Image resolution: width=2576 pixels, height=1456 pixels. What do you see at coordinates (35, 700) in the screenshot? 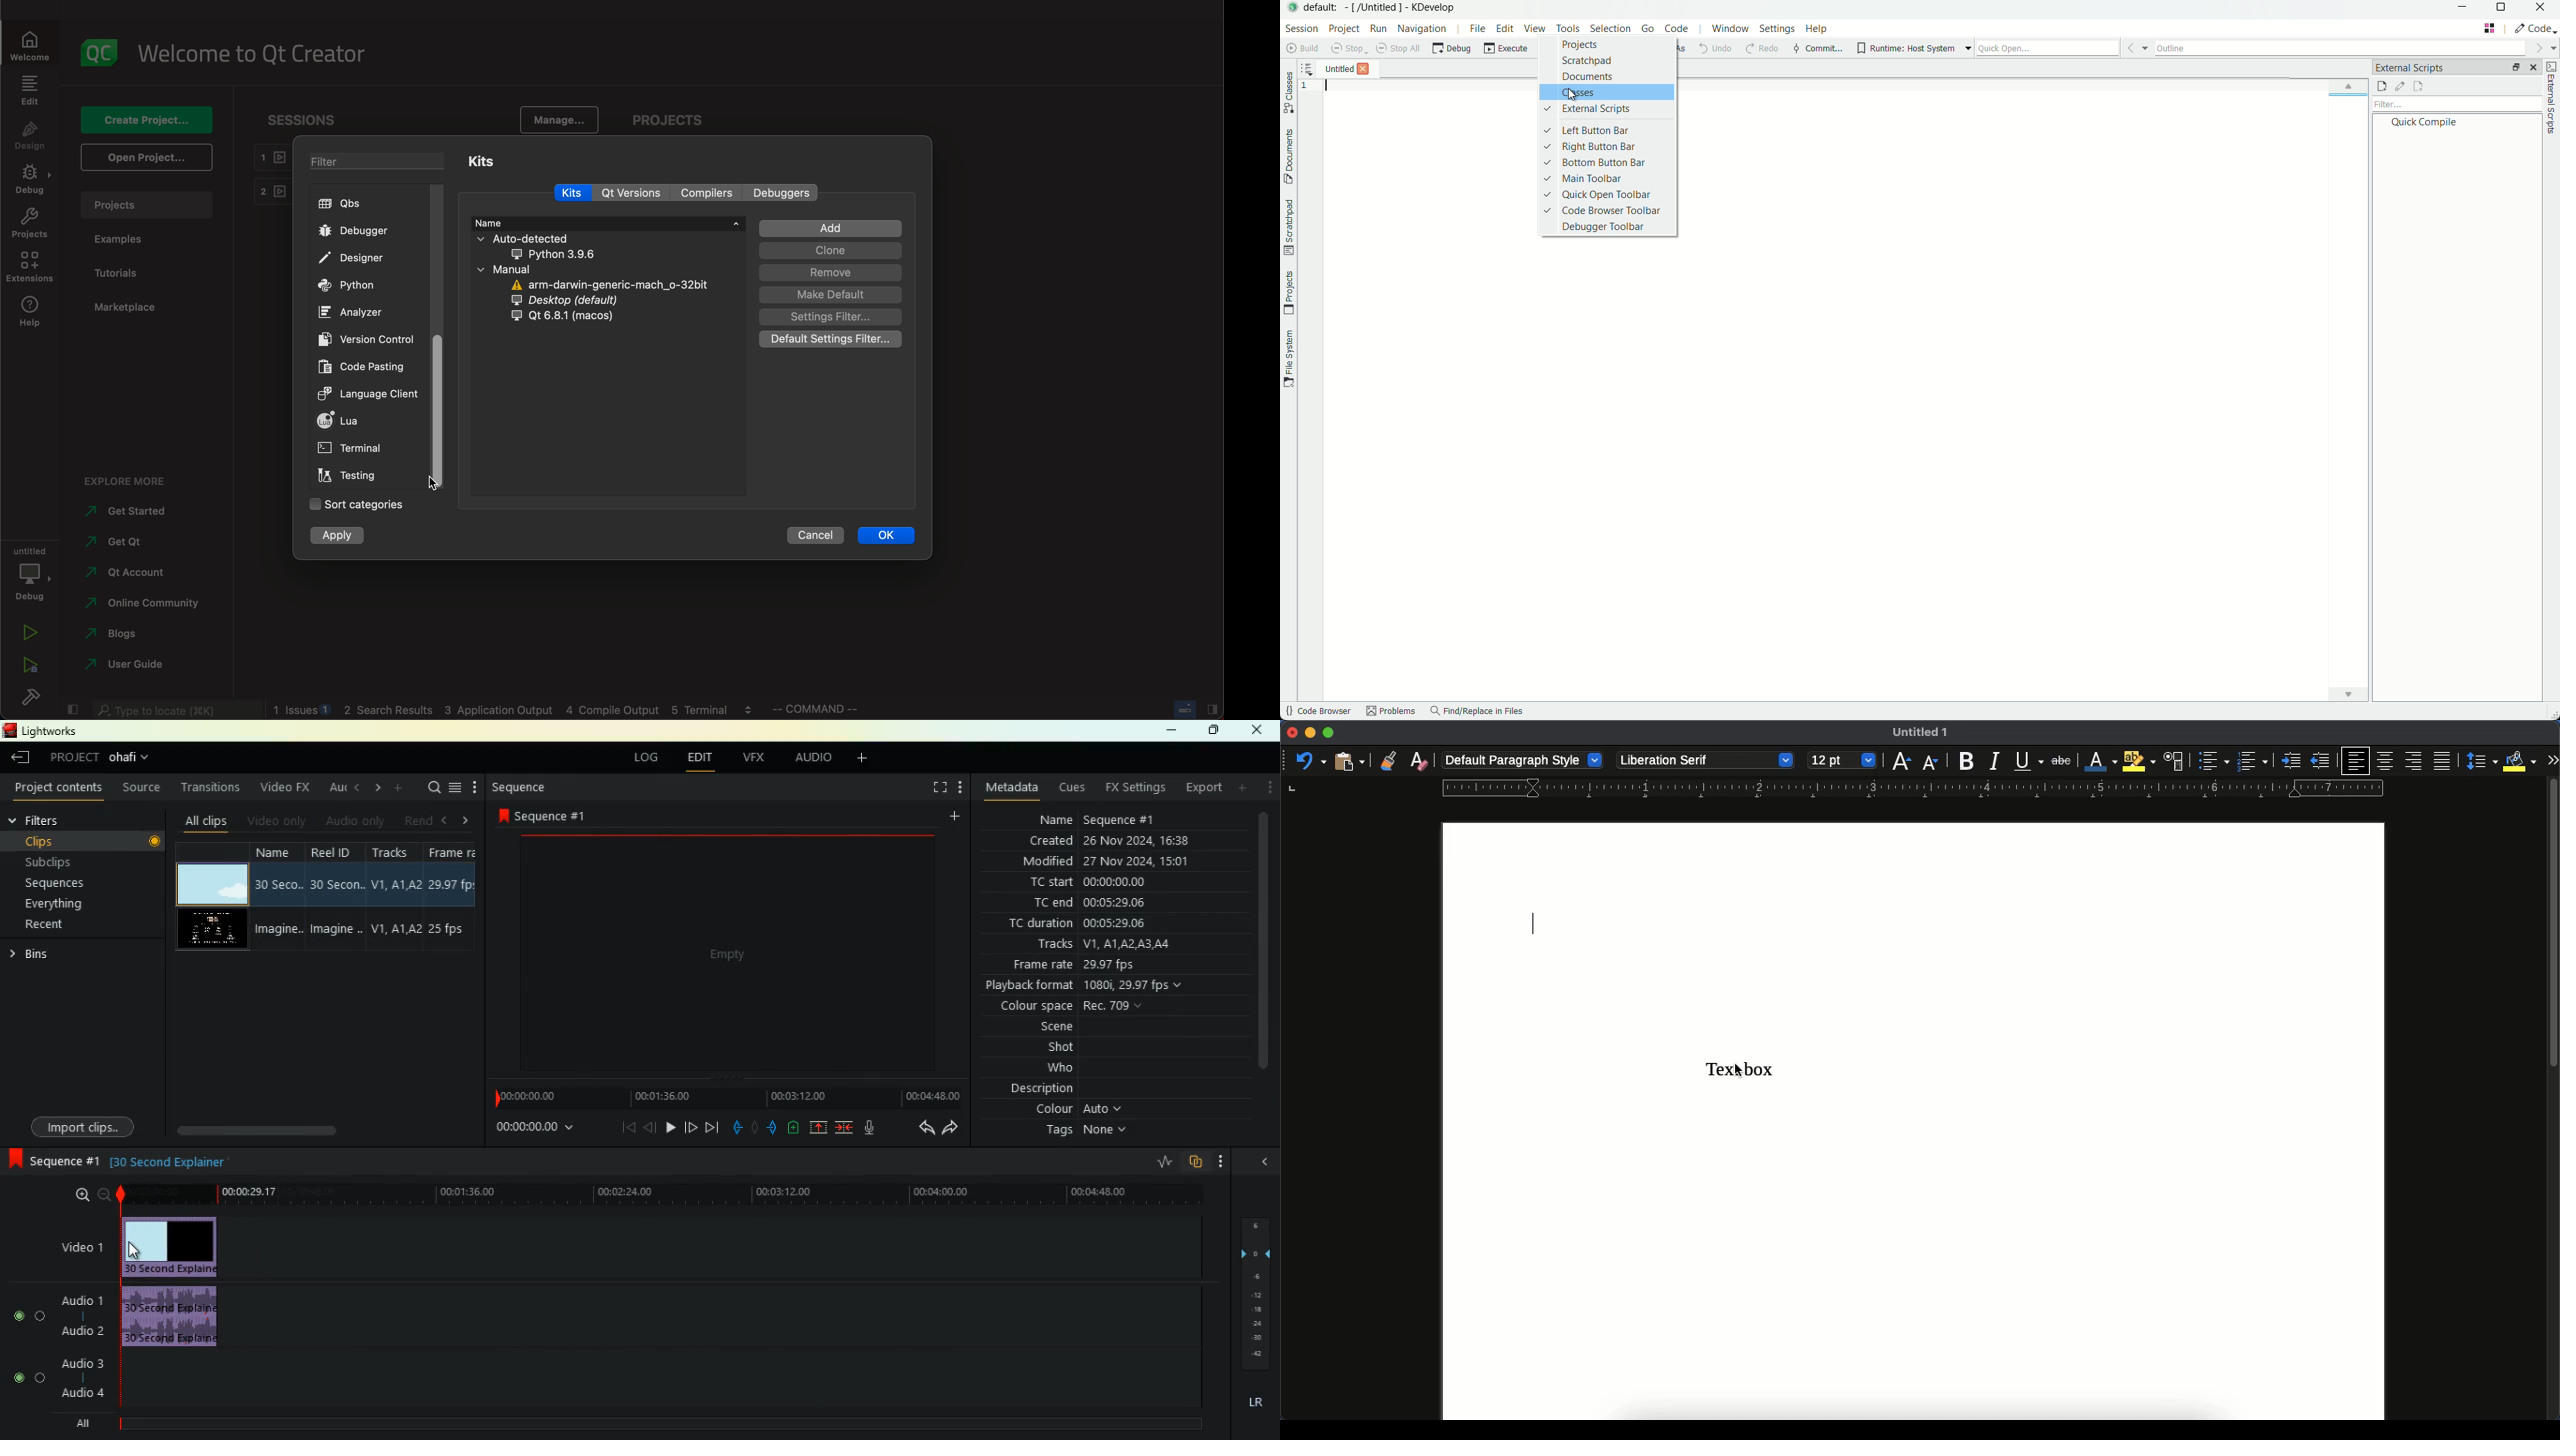
I see `build` at bounding box center [35, 700].